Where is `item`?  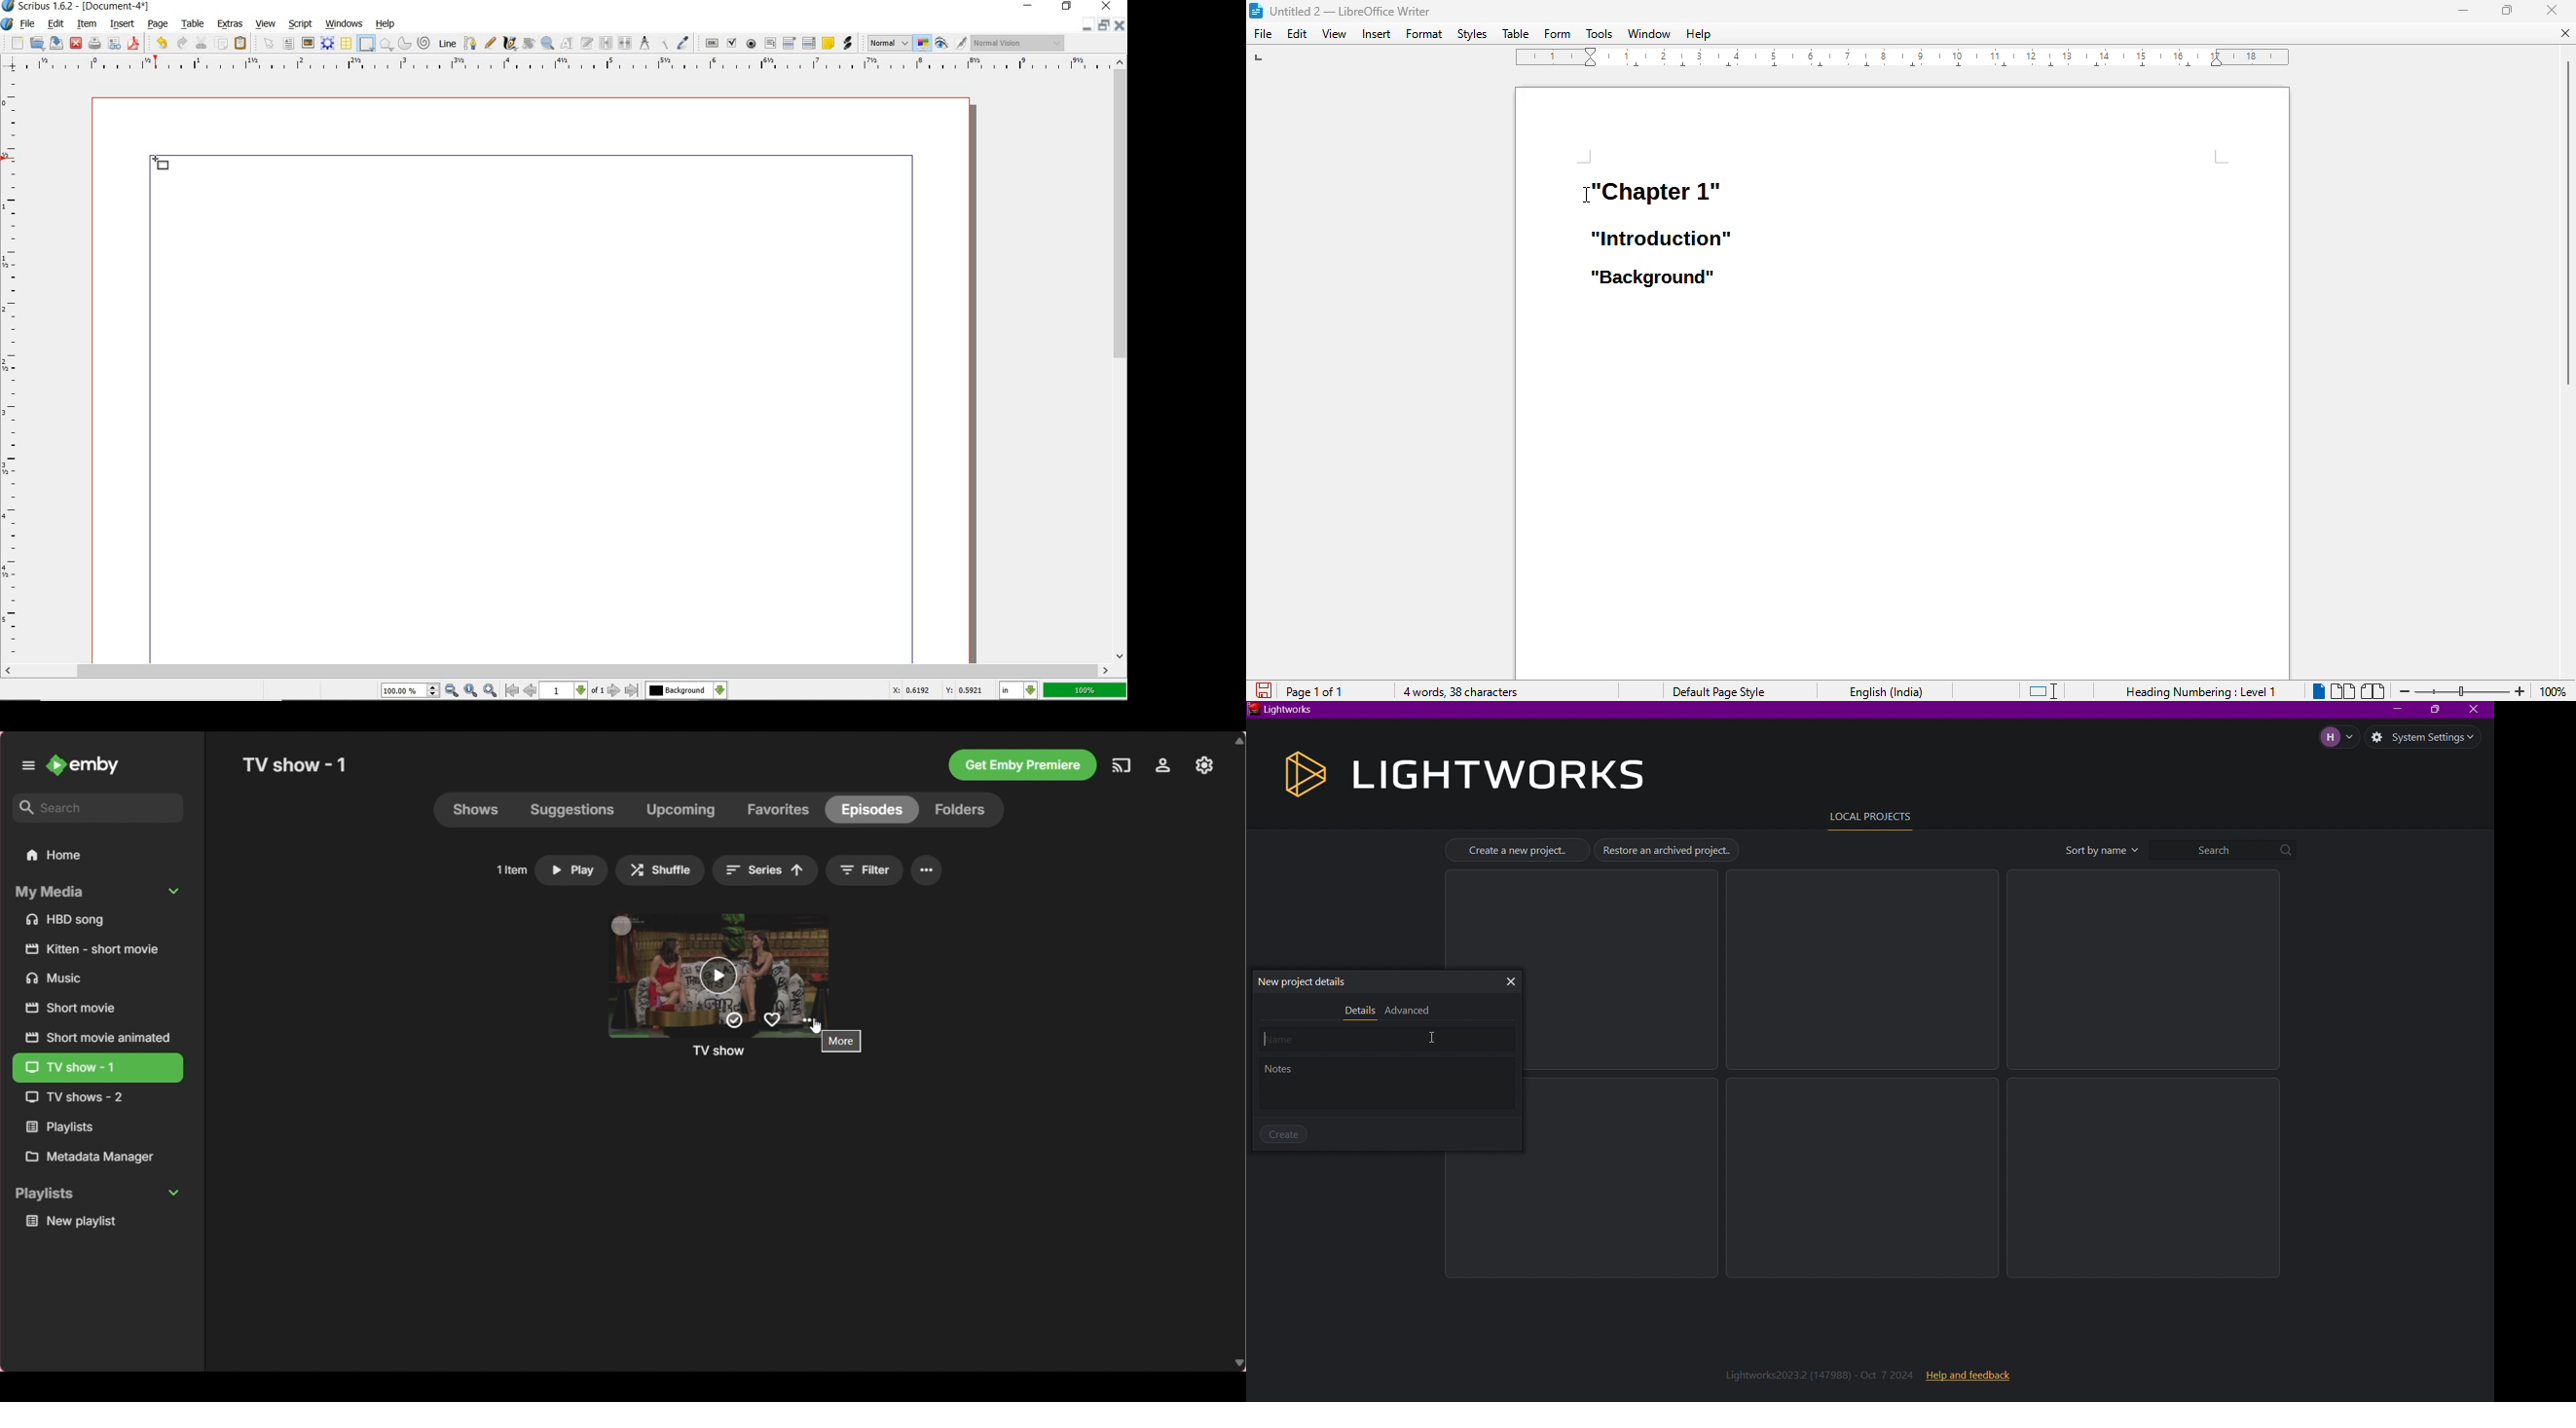
item is located at coordinates (86, 24).